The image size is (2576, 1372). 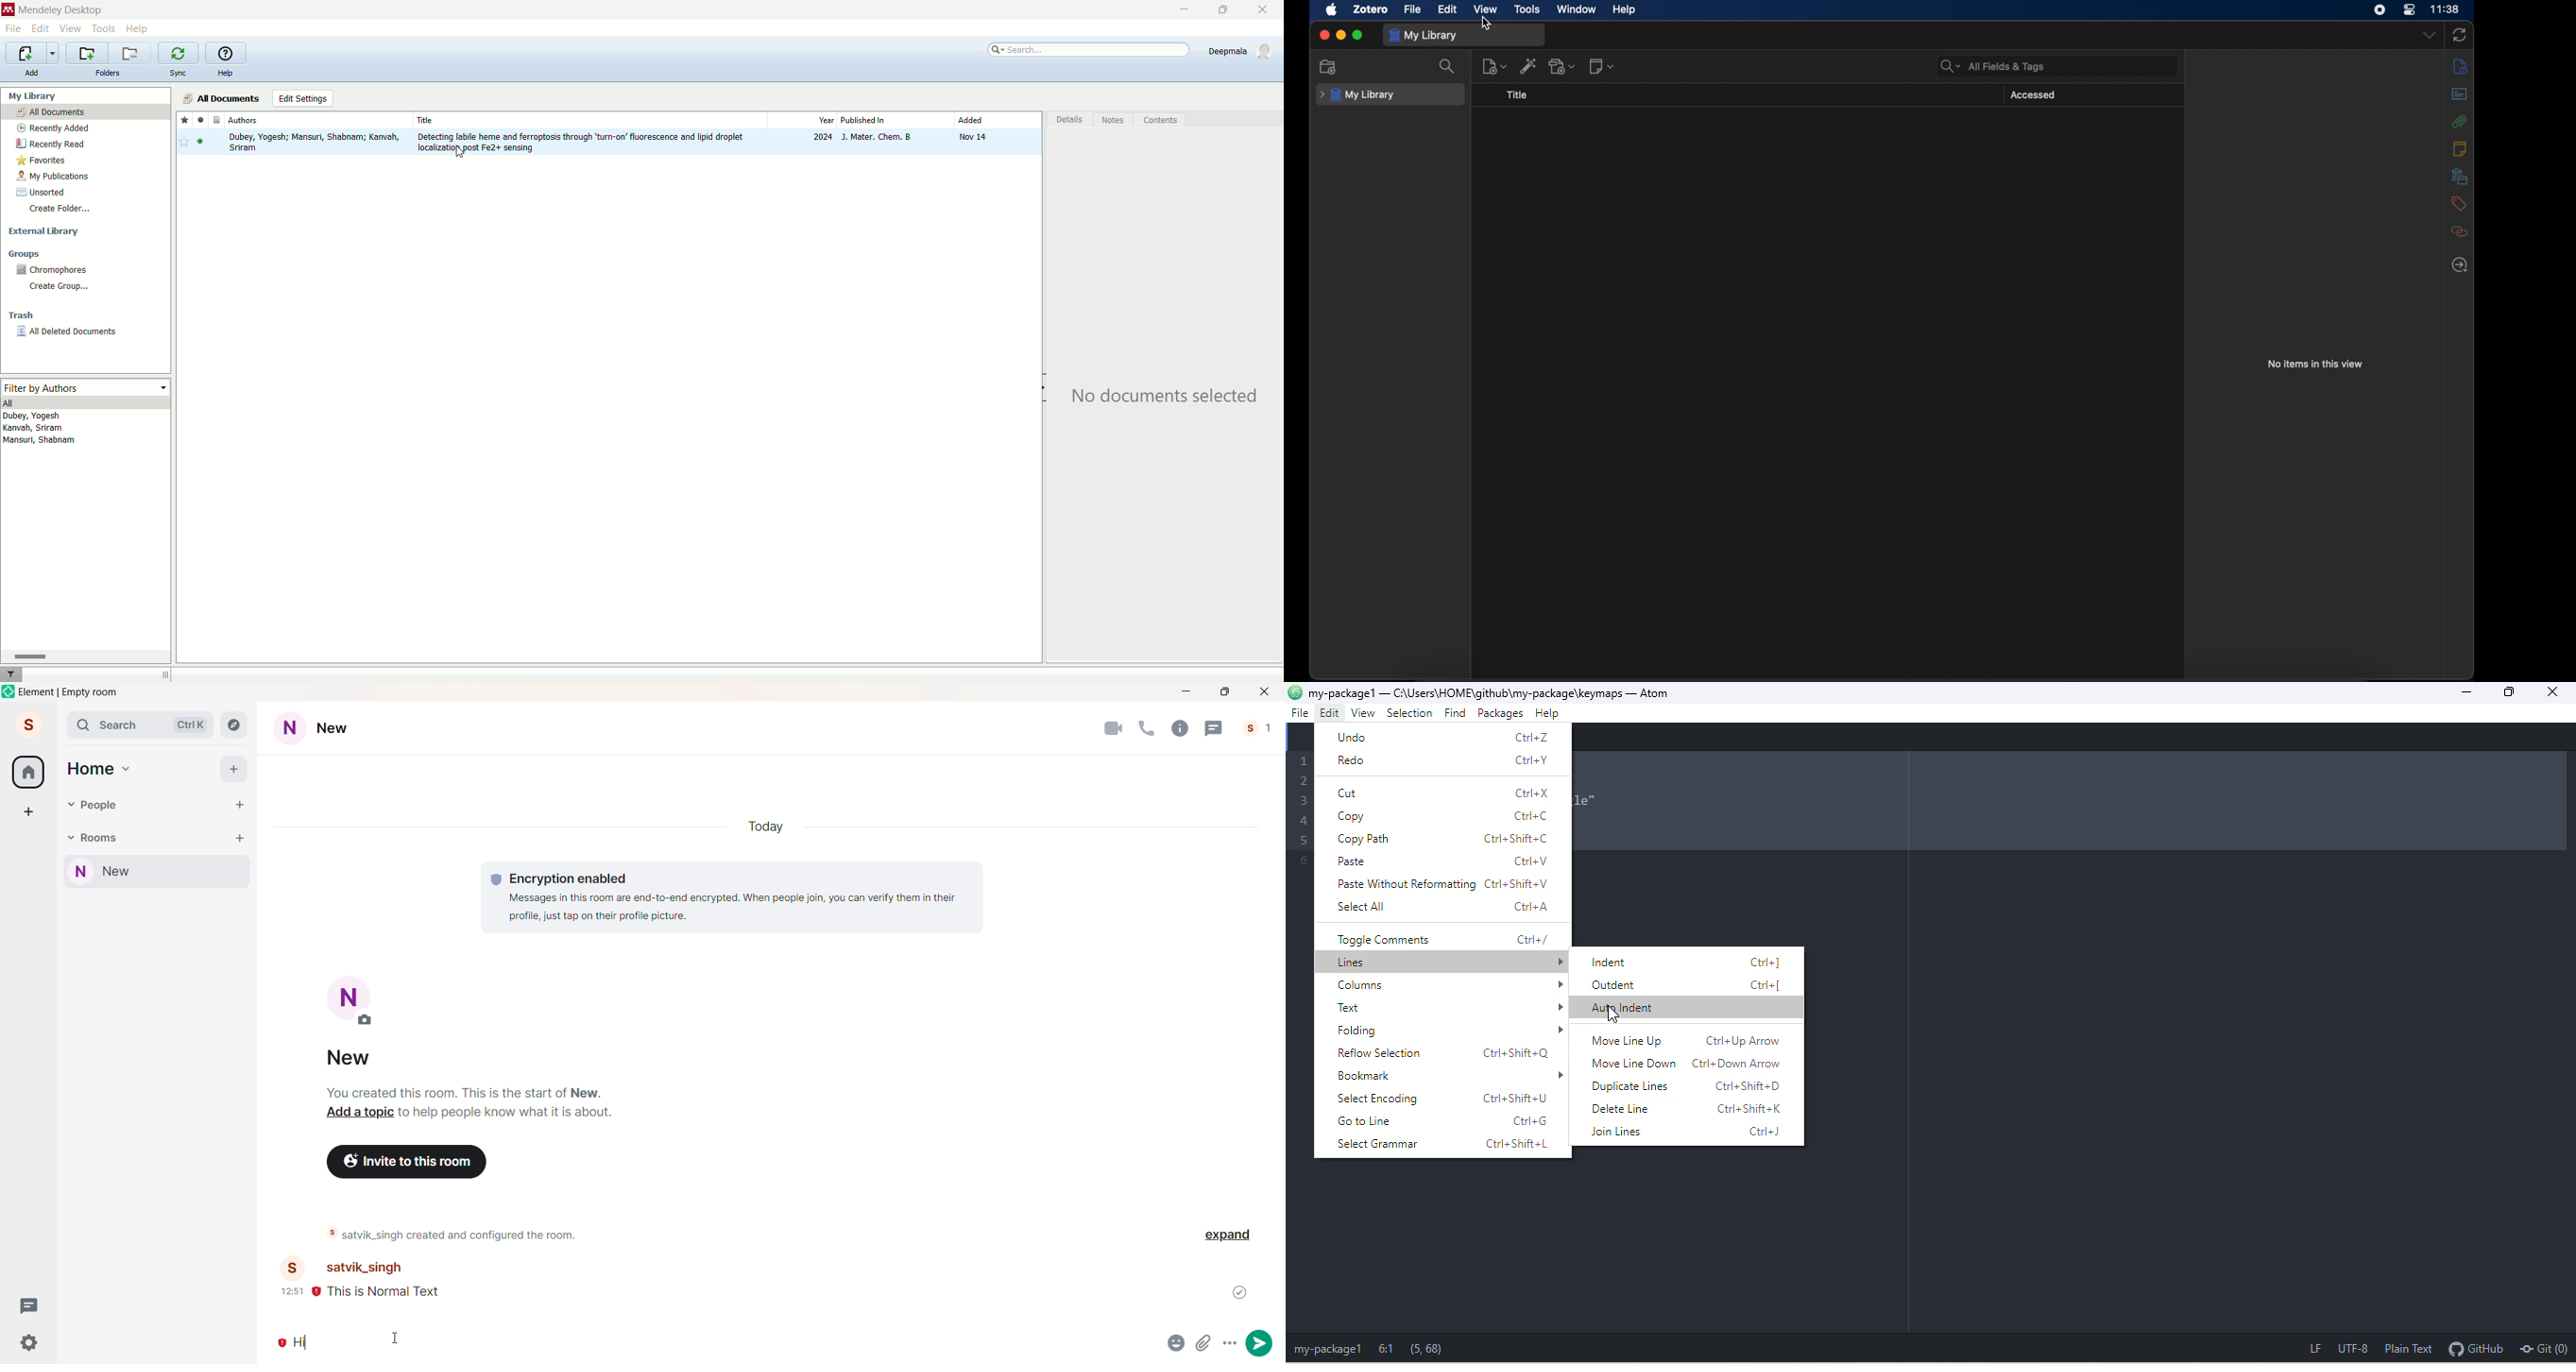 What do you see at coordinates (29, 811) in the screenshot?
I see `Create a Space` at bounding box center [29, 811].